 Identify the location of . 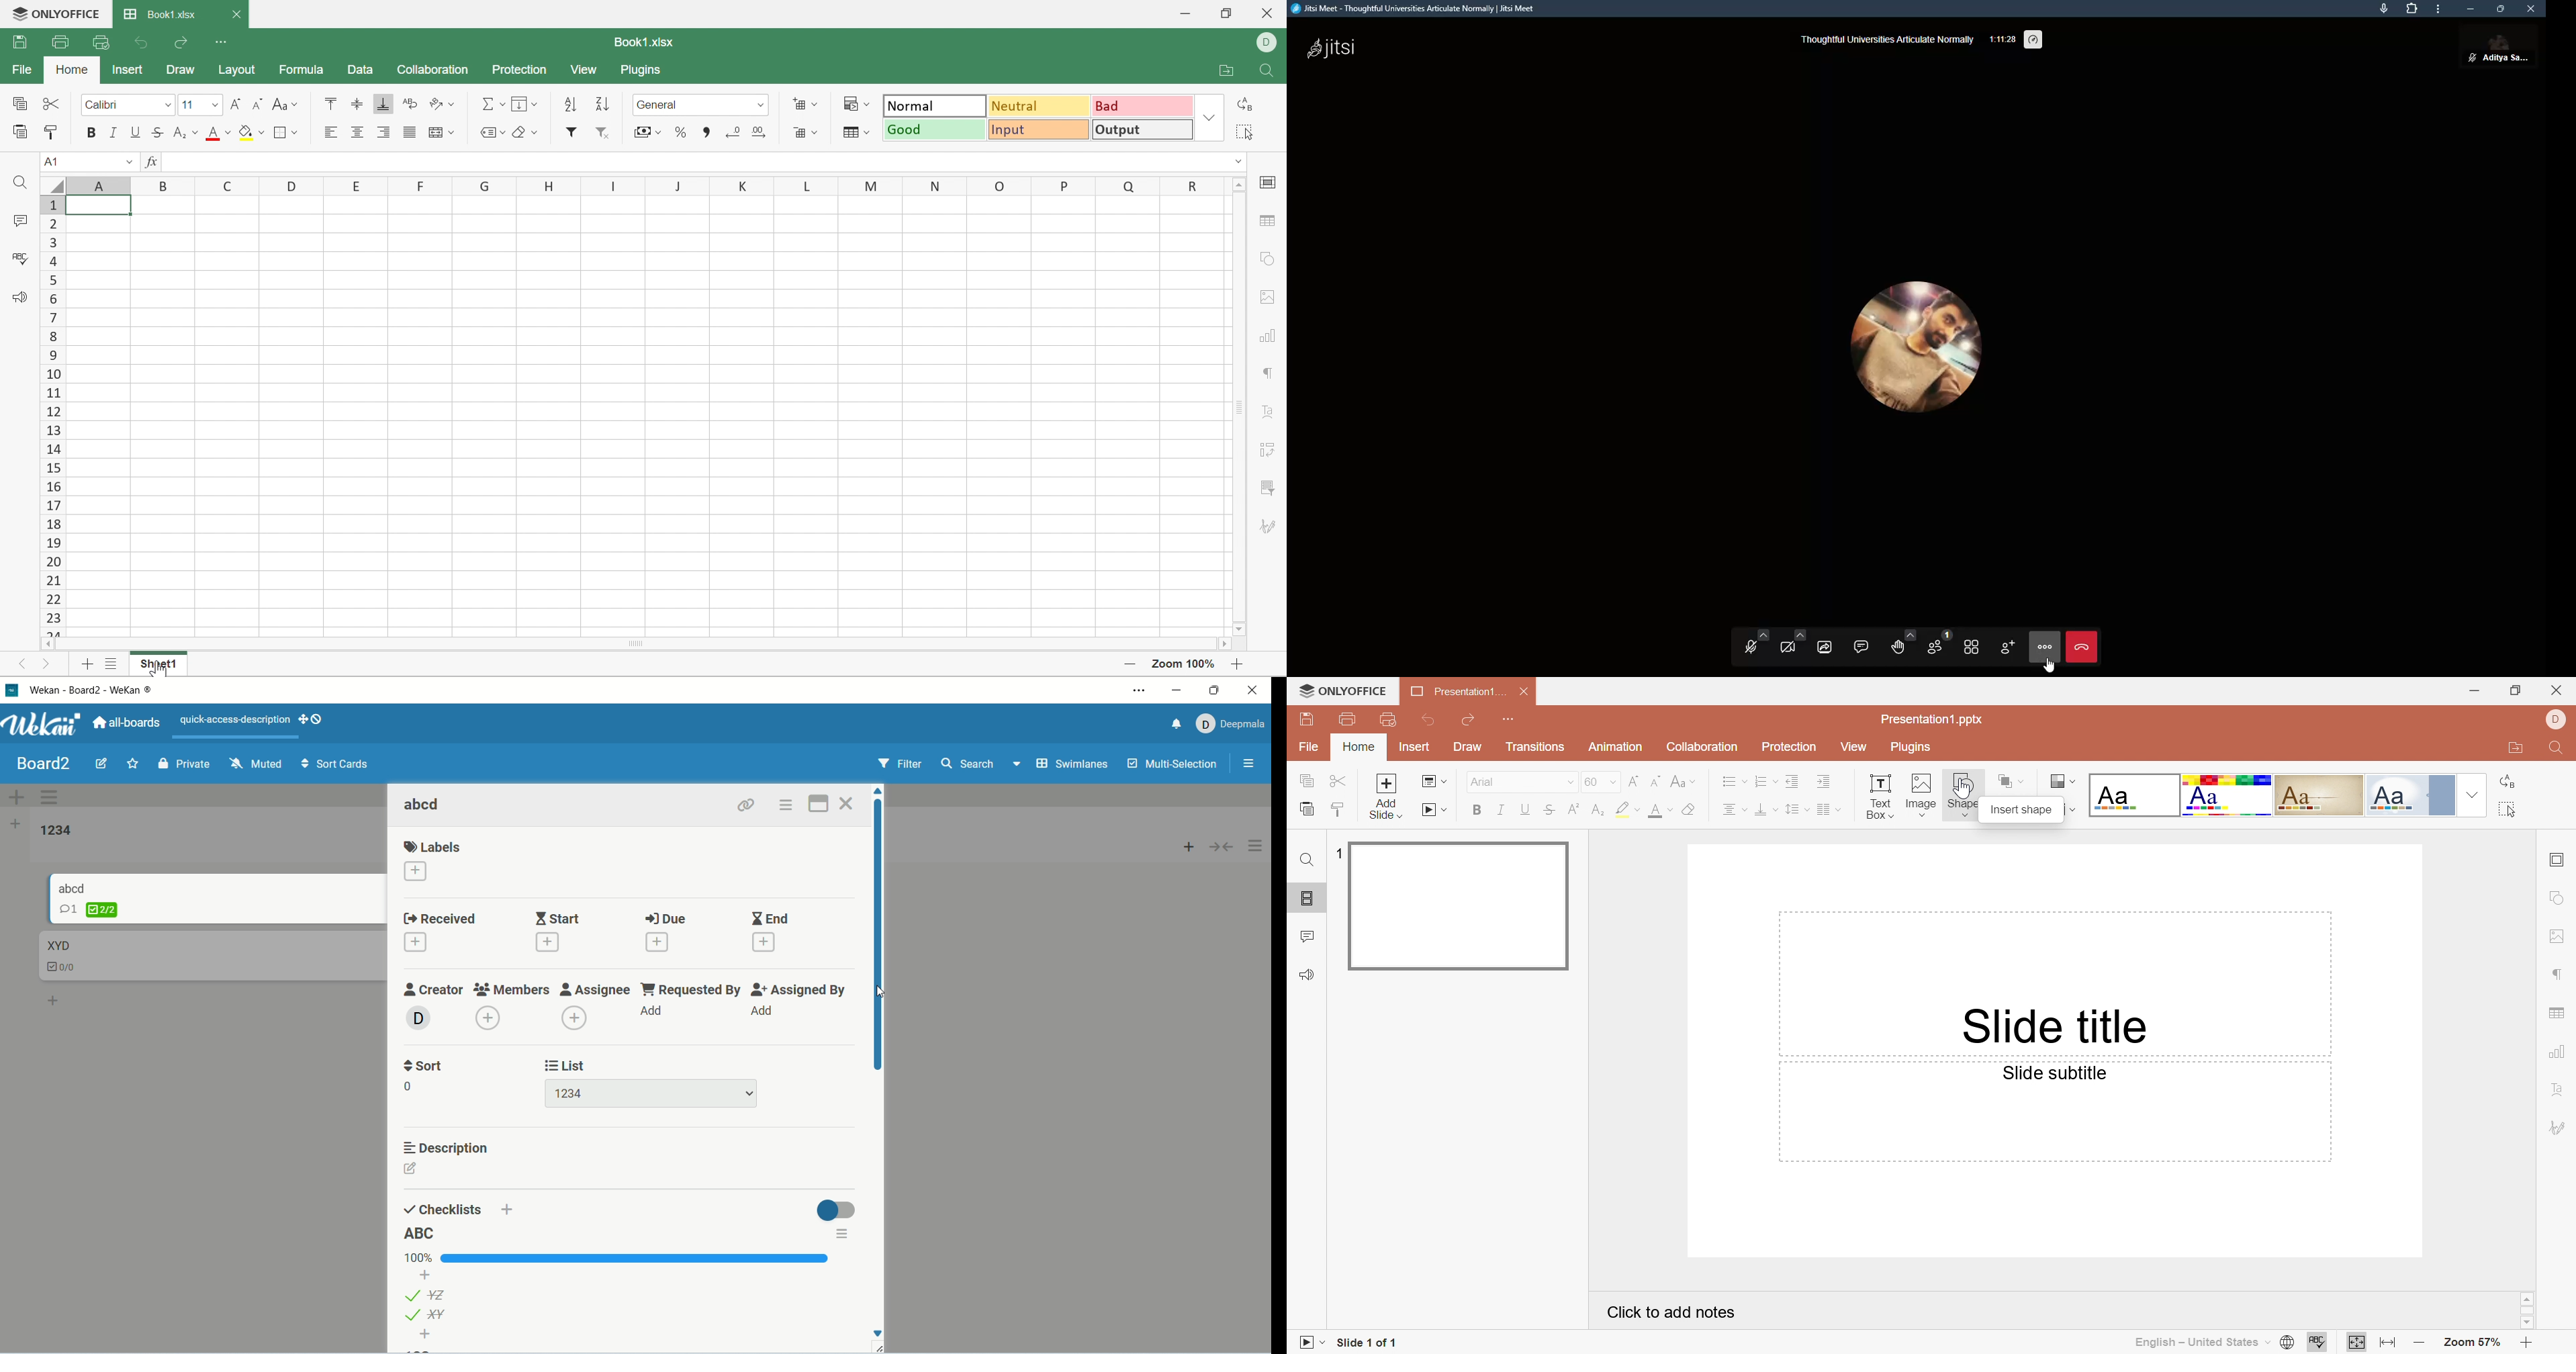
(522, 103).